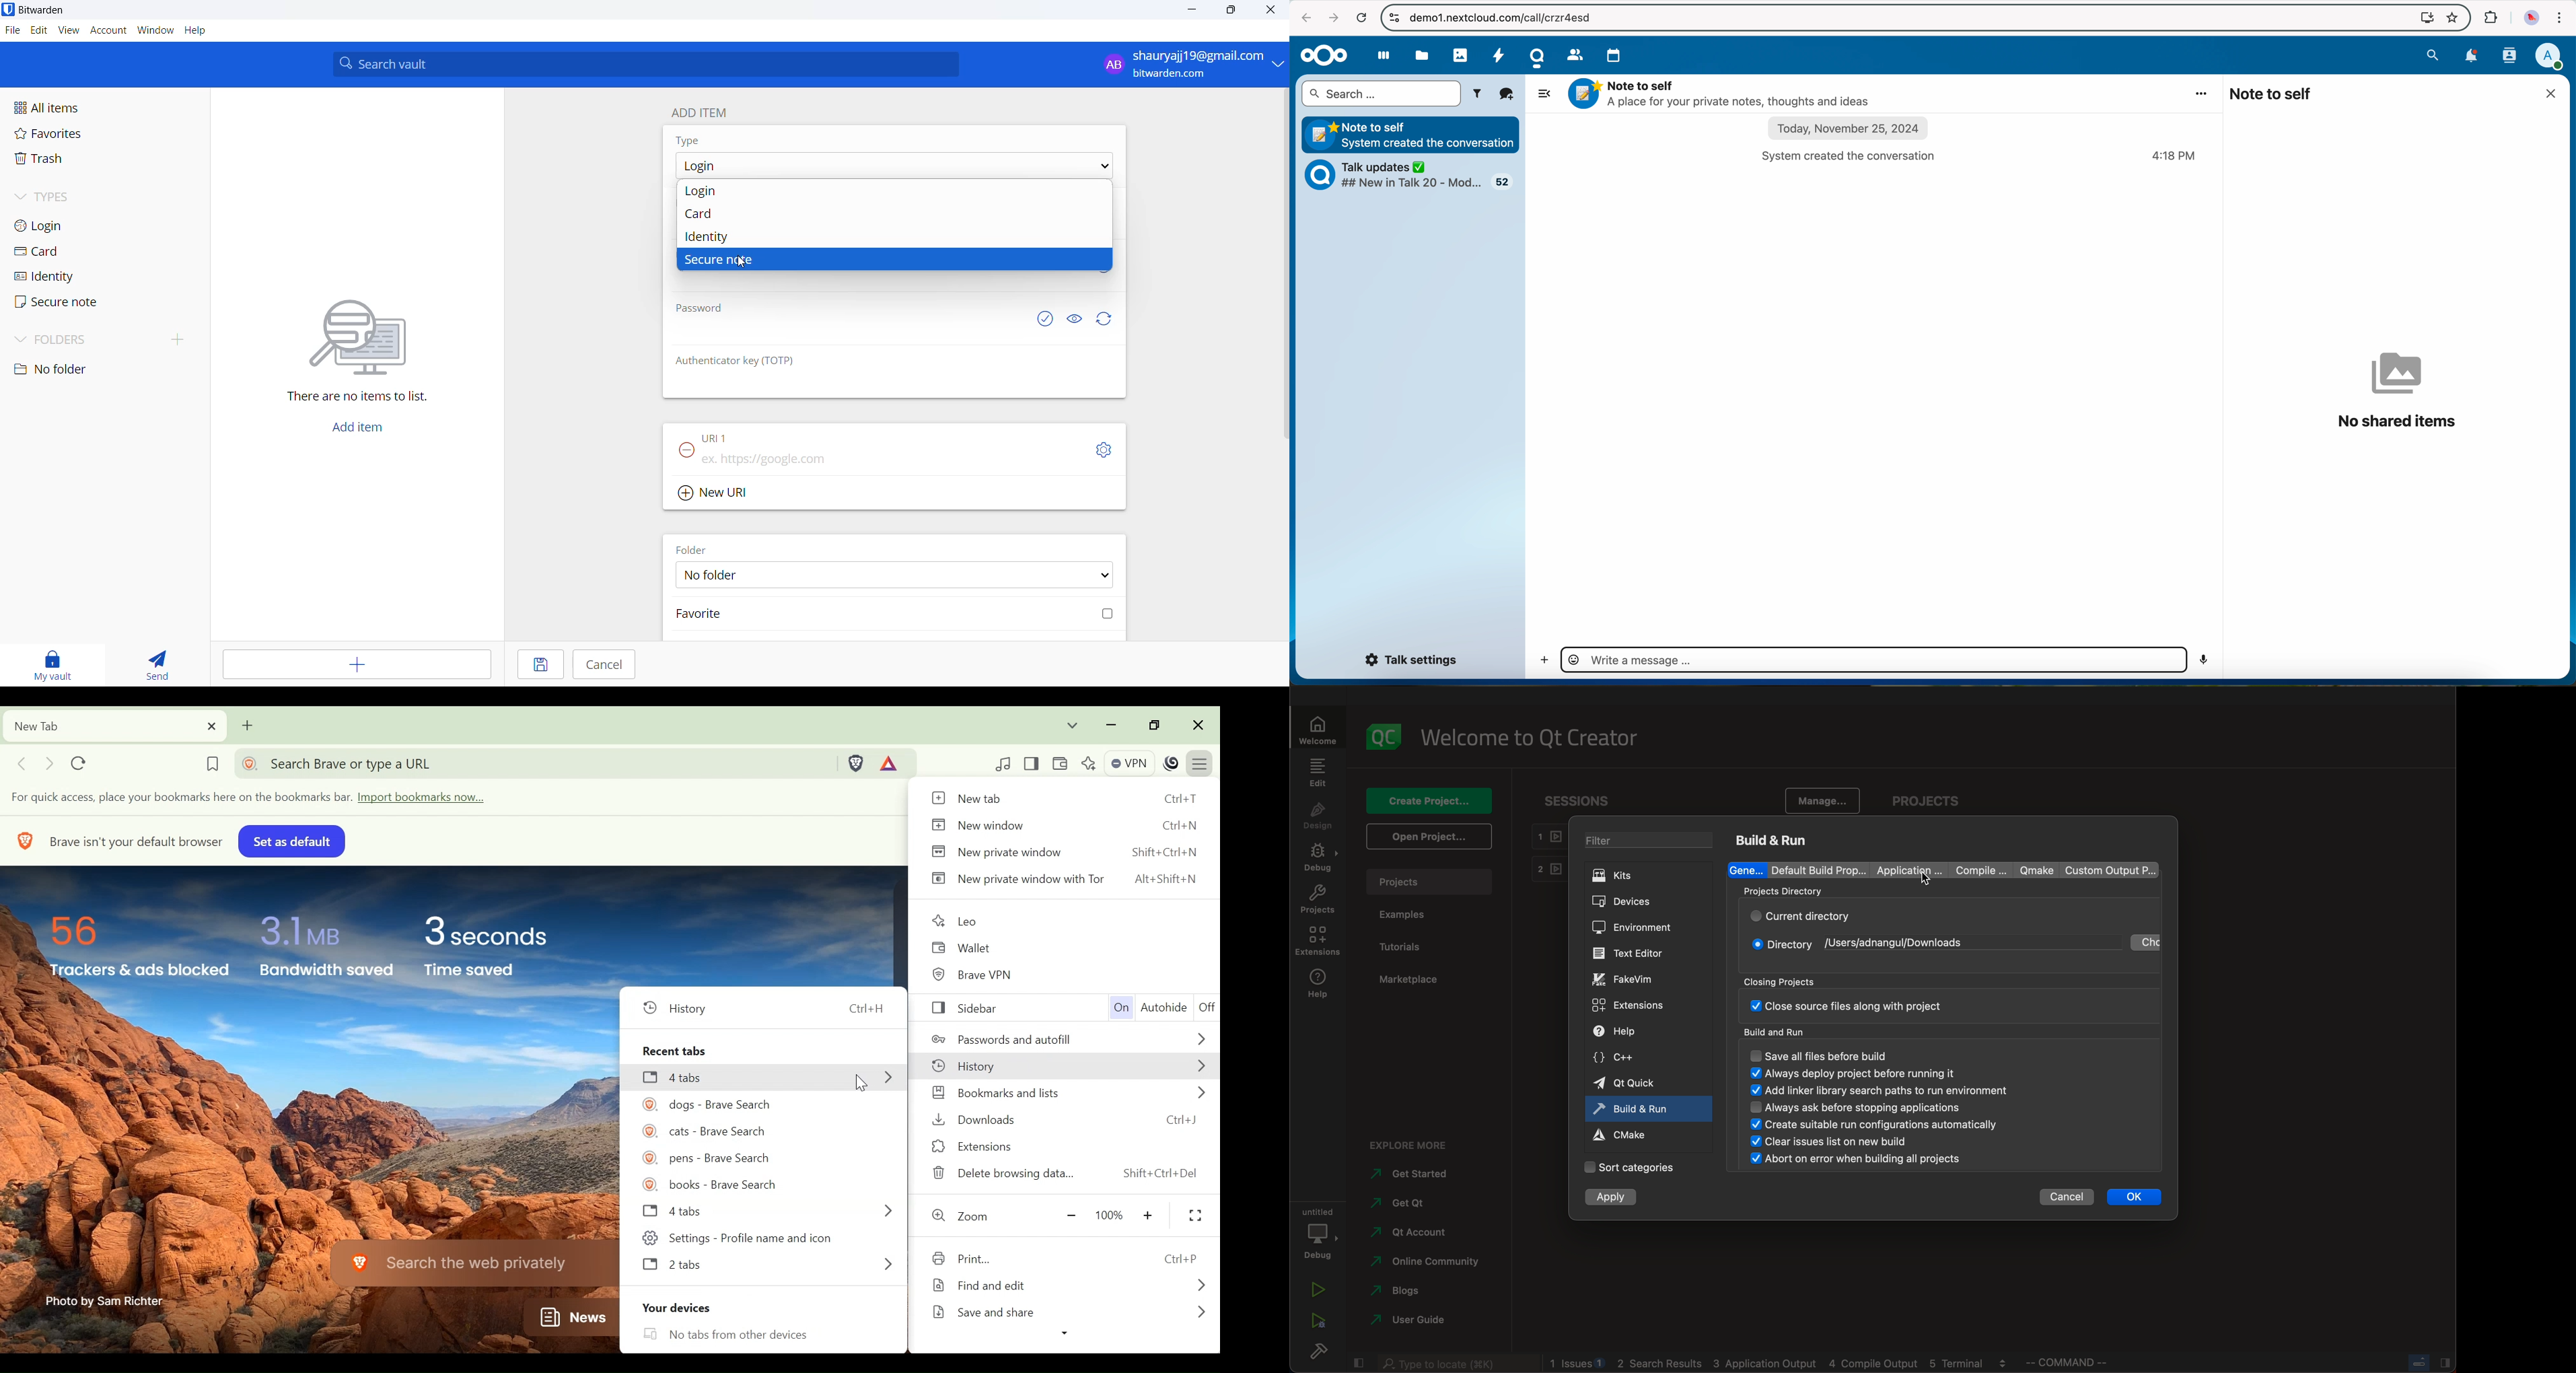 The image size is (2576, 1400). Describe the element at coordinates (1382, 735) in the screenshot. I see `logo` at that location.